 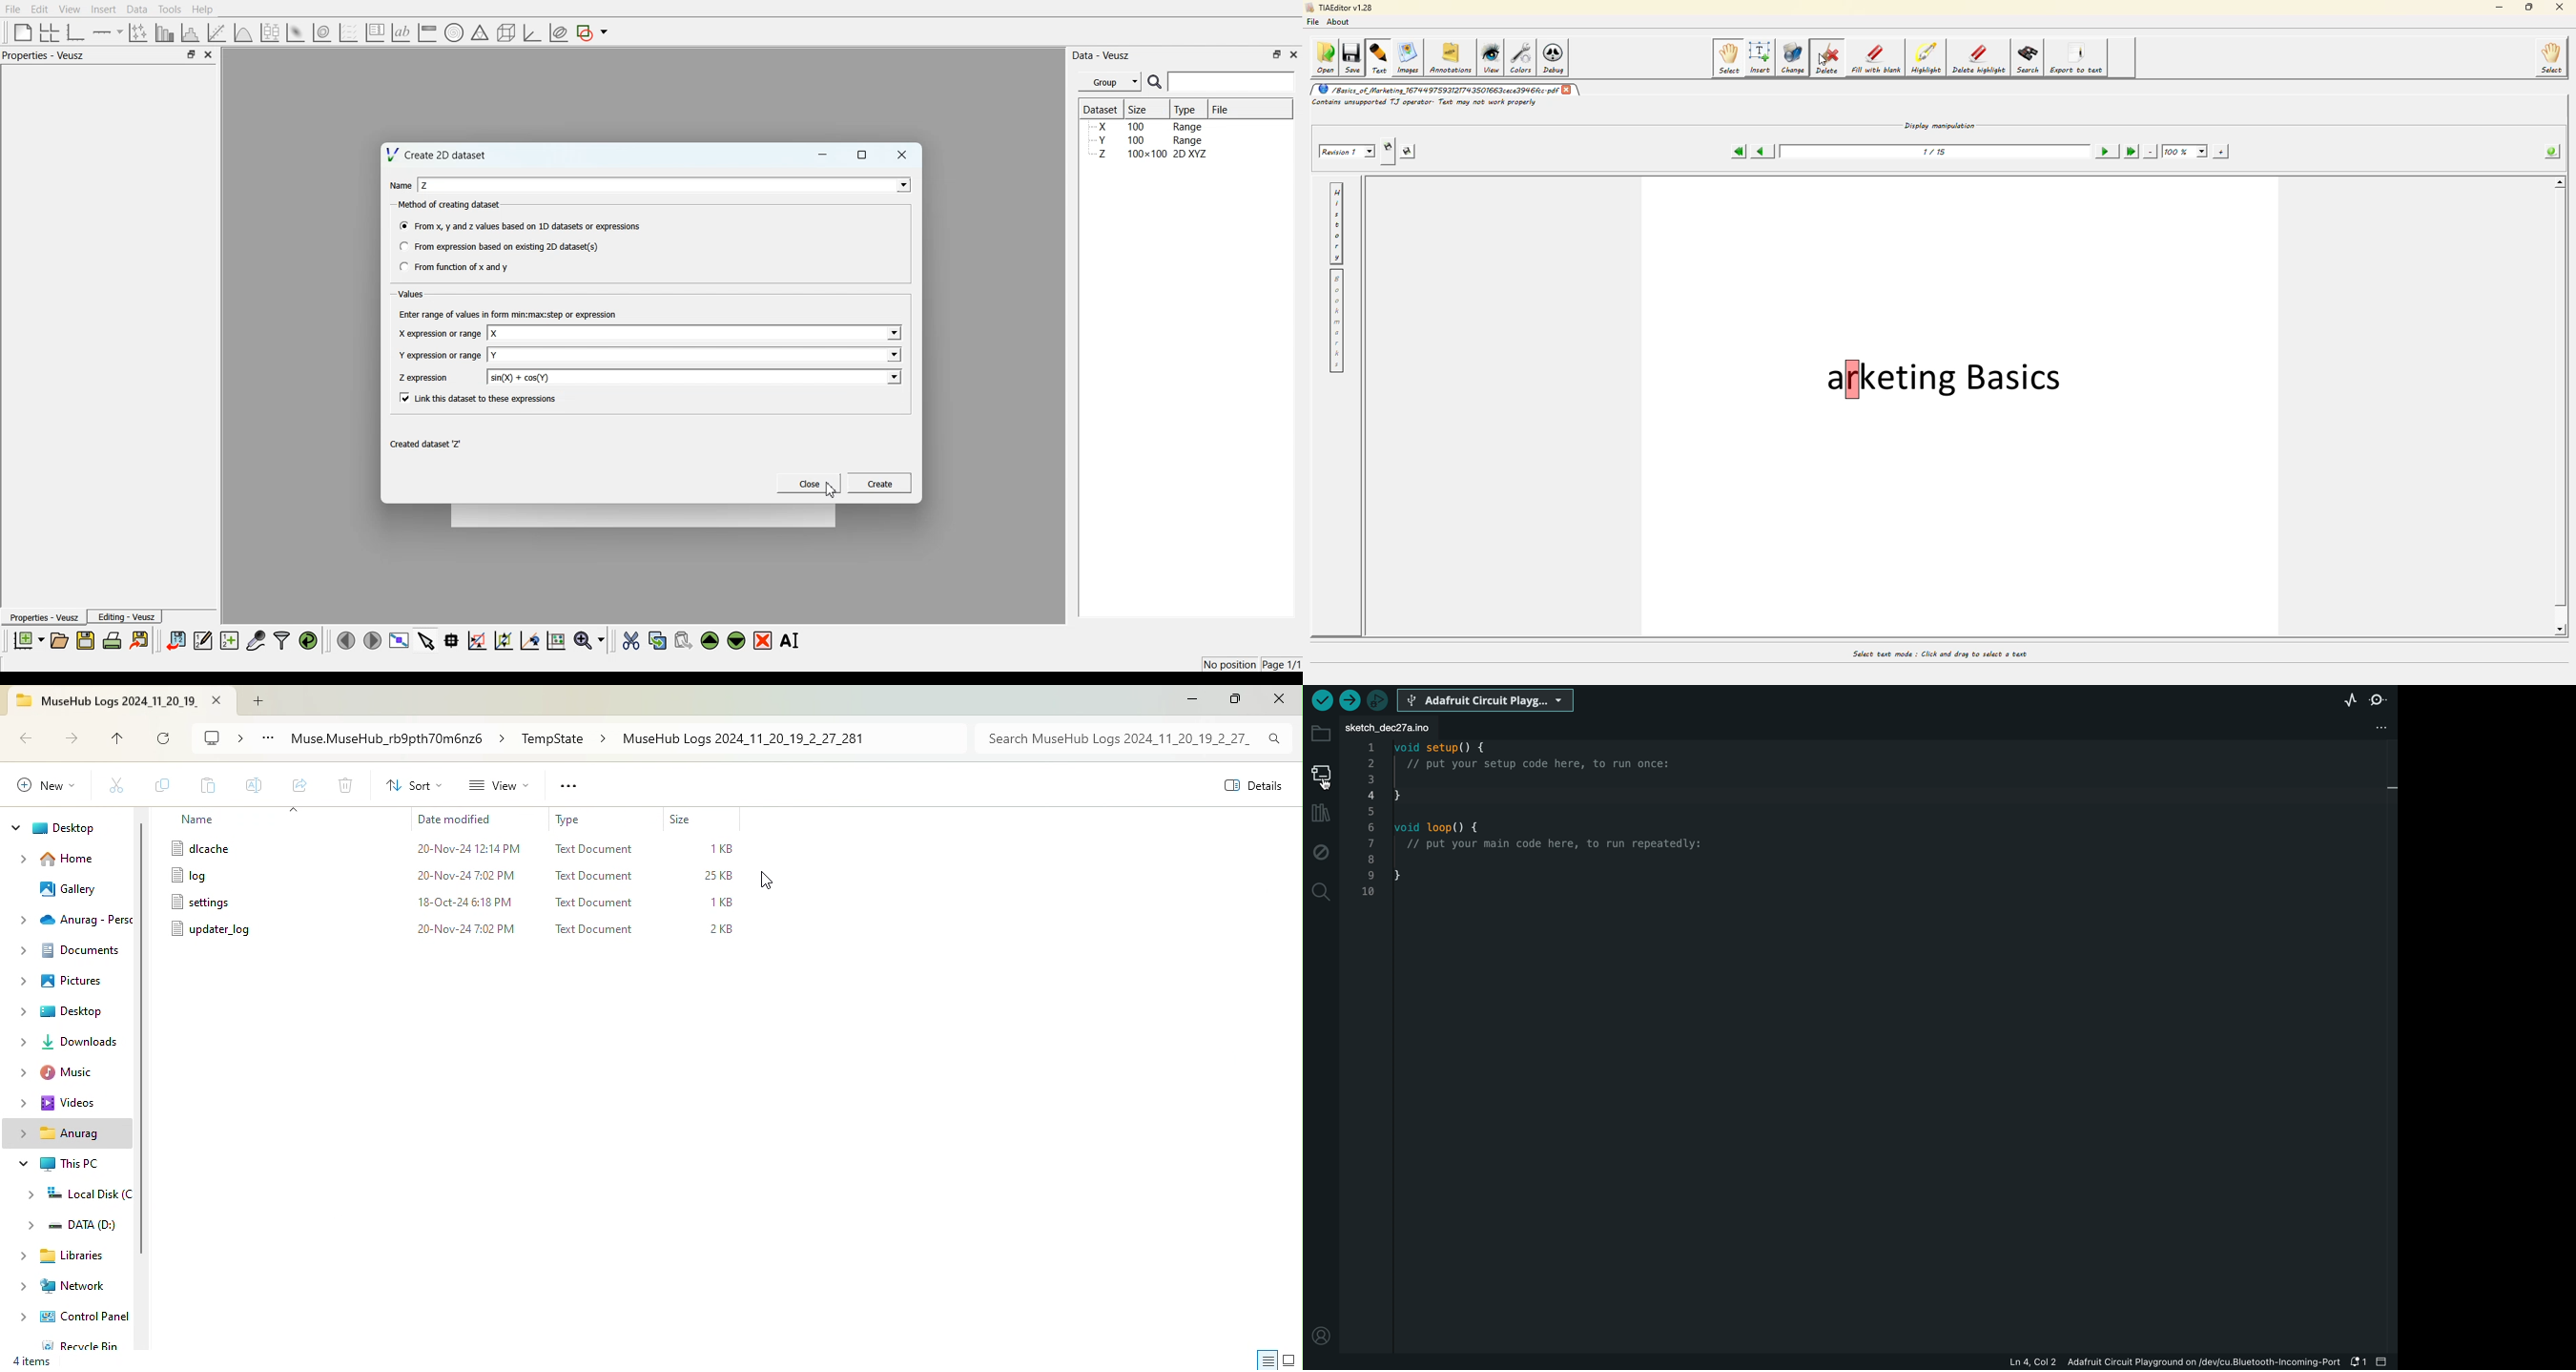 I want to click on This PC, so click(x=61, y=1166).